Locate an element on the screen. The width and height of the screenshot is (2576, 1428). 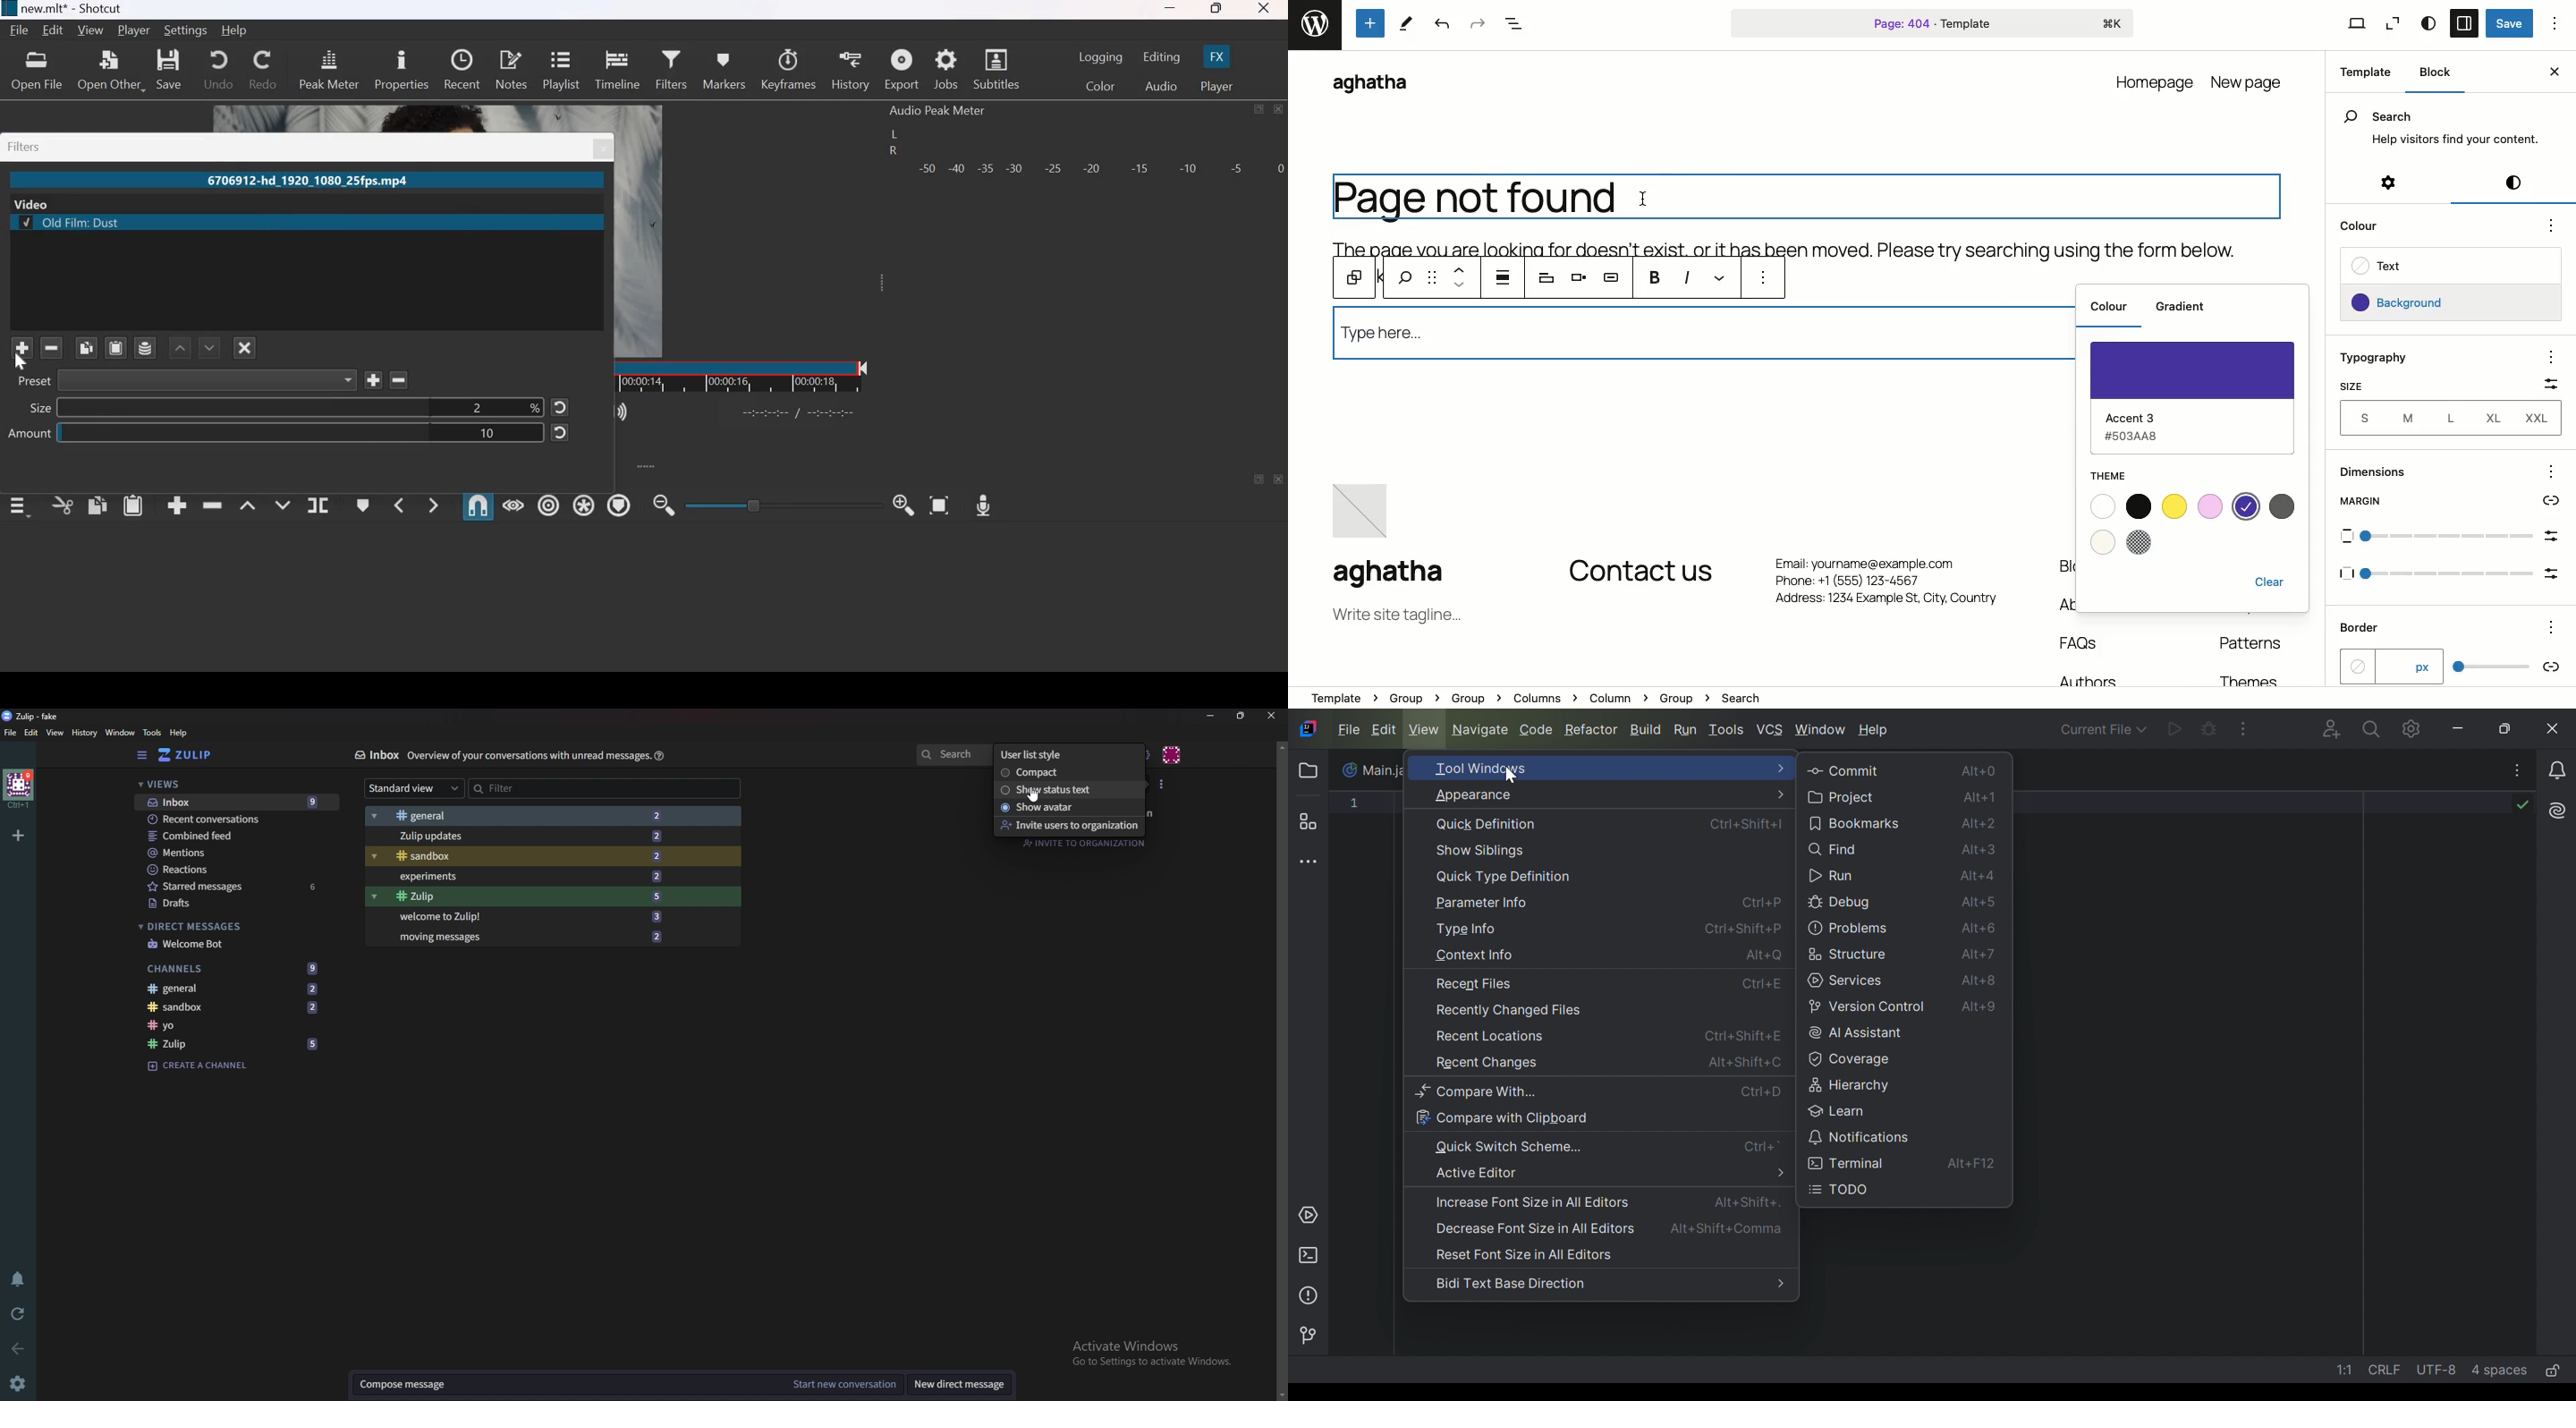
Quick Type Definition is located at coordinates (1503, 877).